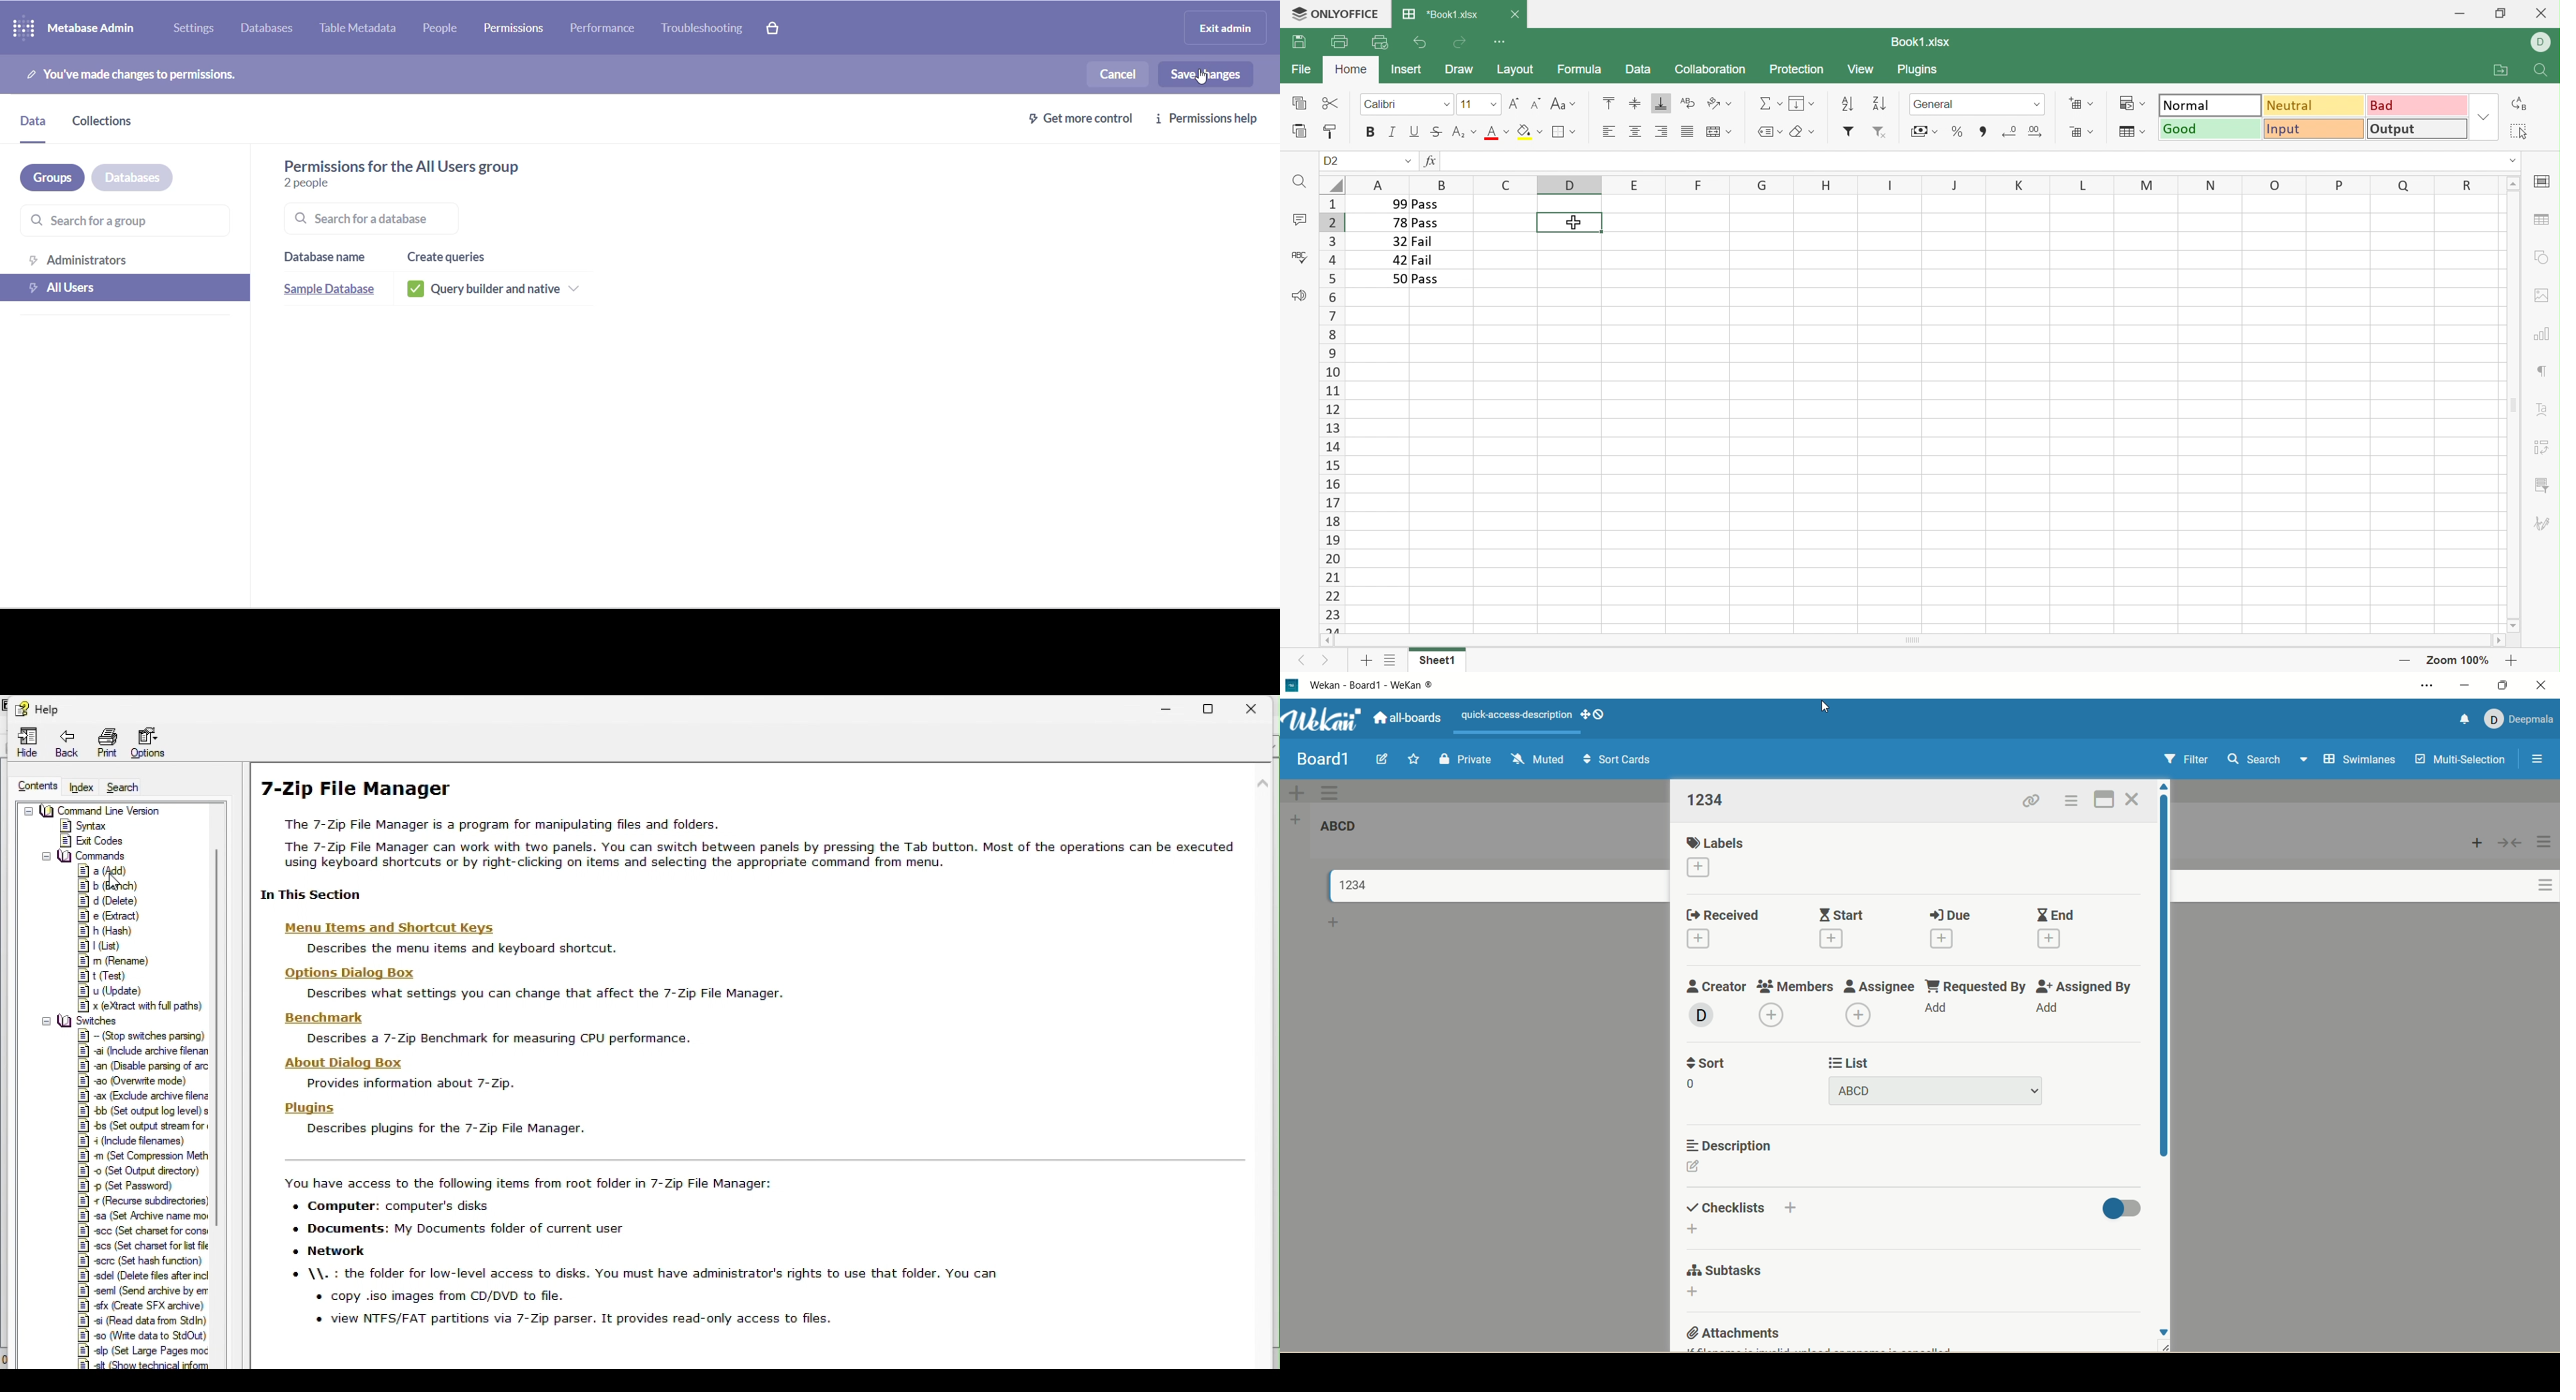 The image size is (2576, 1400). Describe the element at coordinates (447, 1128) in the screenshot. I see `Describes plugins for the 7-Zip File Manager.` at that location.